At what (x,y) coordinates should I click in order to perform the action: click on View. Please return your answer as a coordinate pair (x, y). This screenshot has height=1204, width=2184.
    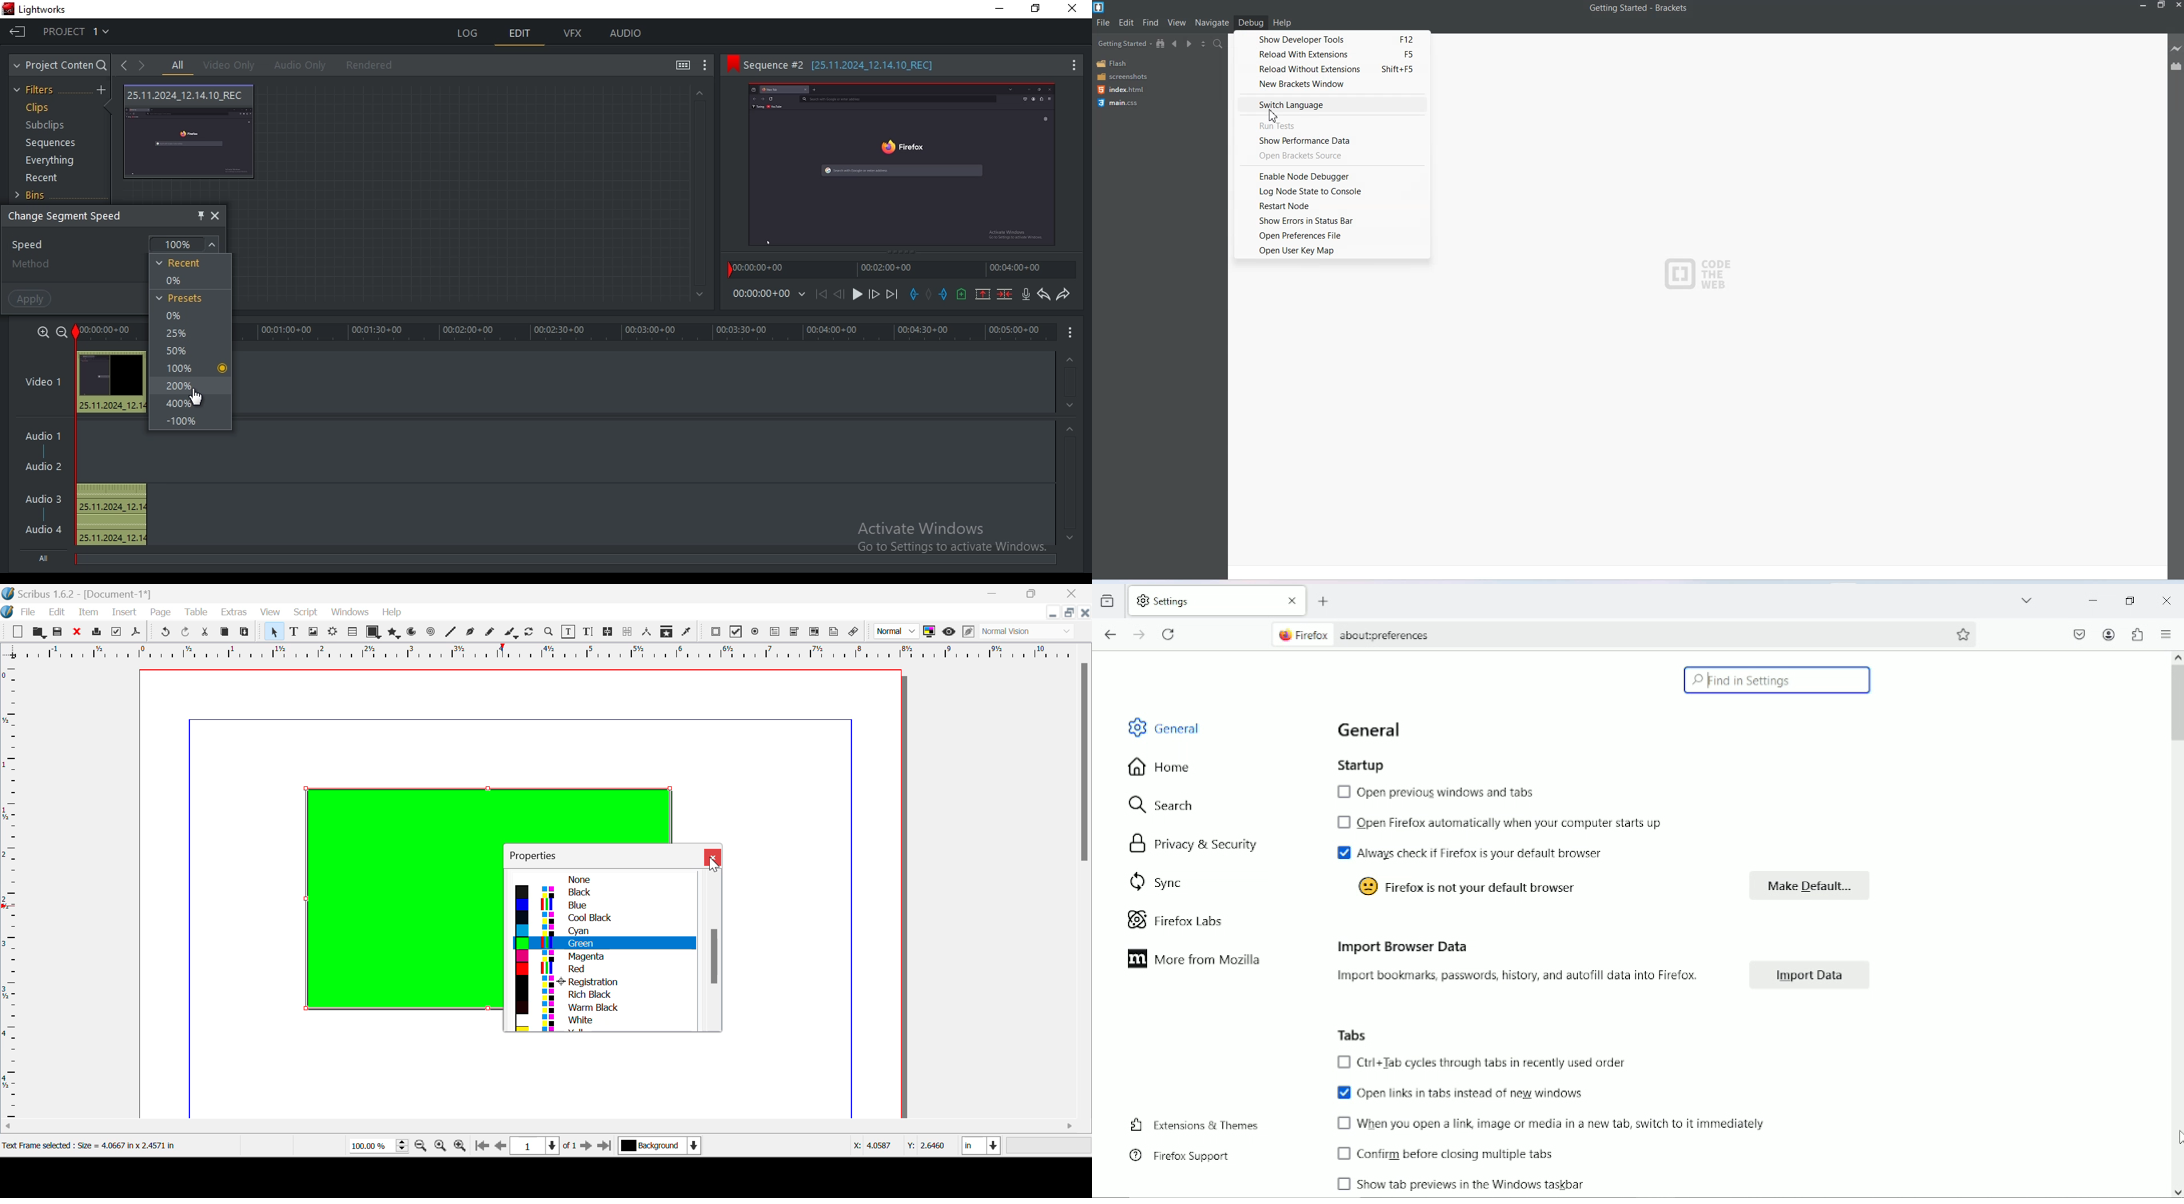
    Looking at the image, I should click on (271, 613).